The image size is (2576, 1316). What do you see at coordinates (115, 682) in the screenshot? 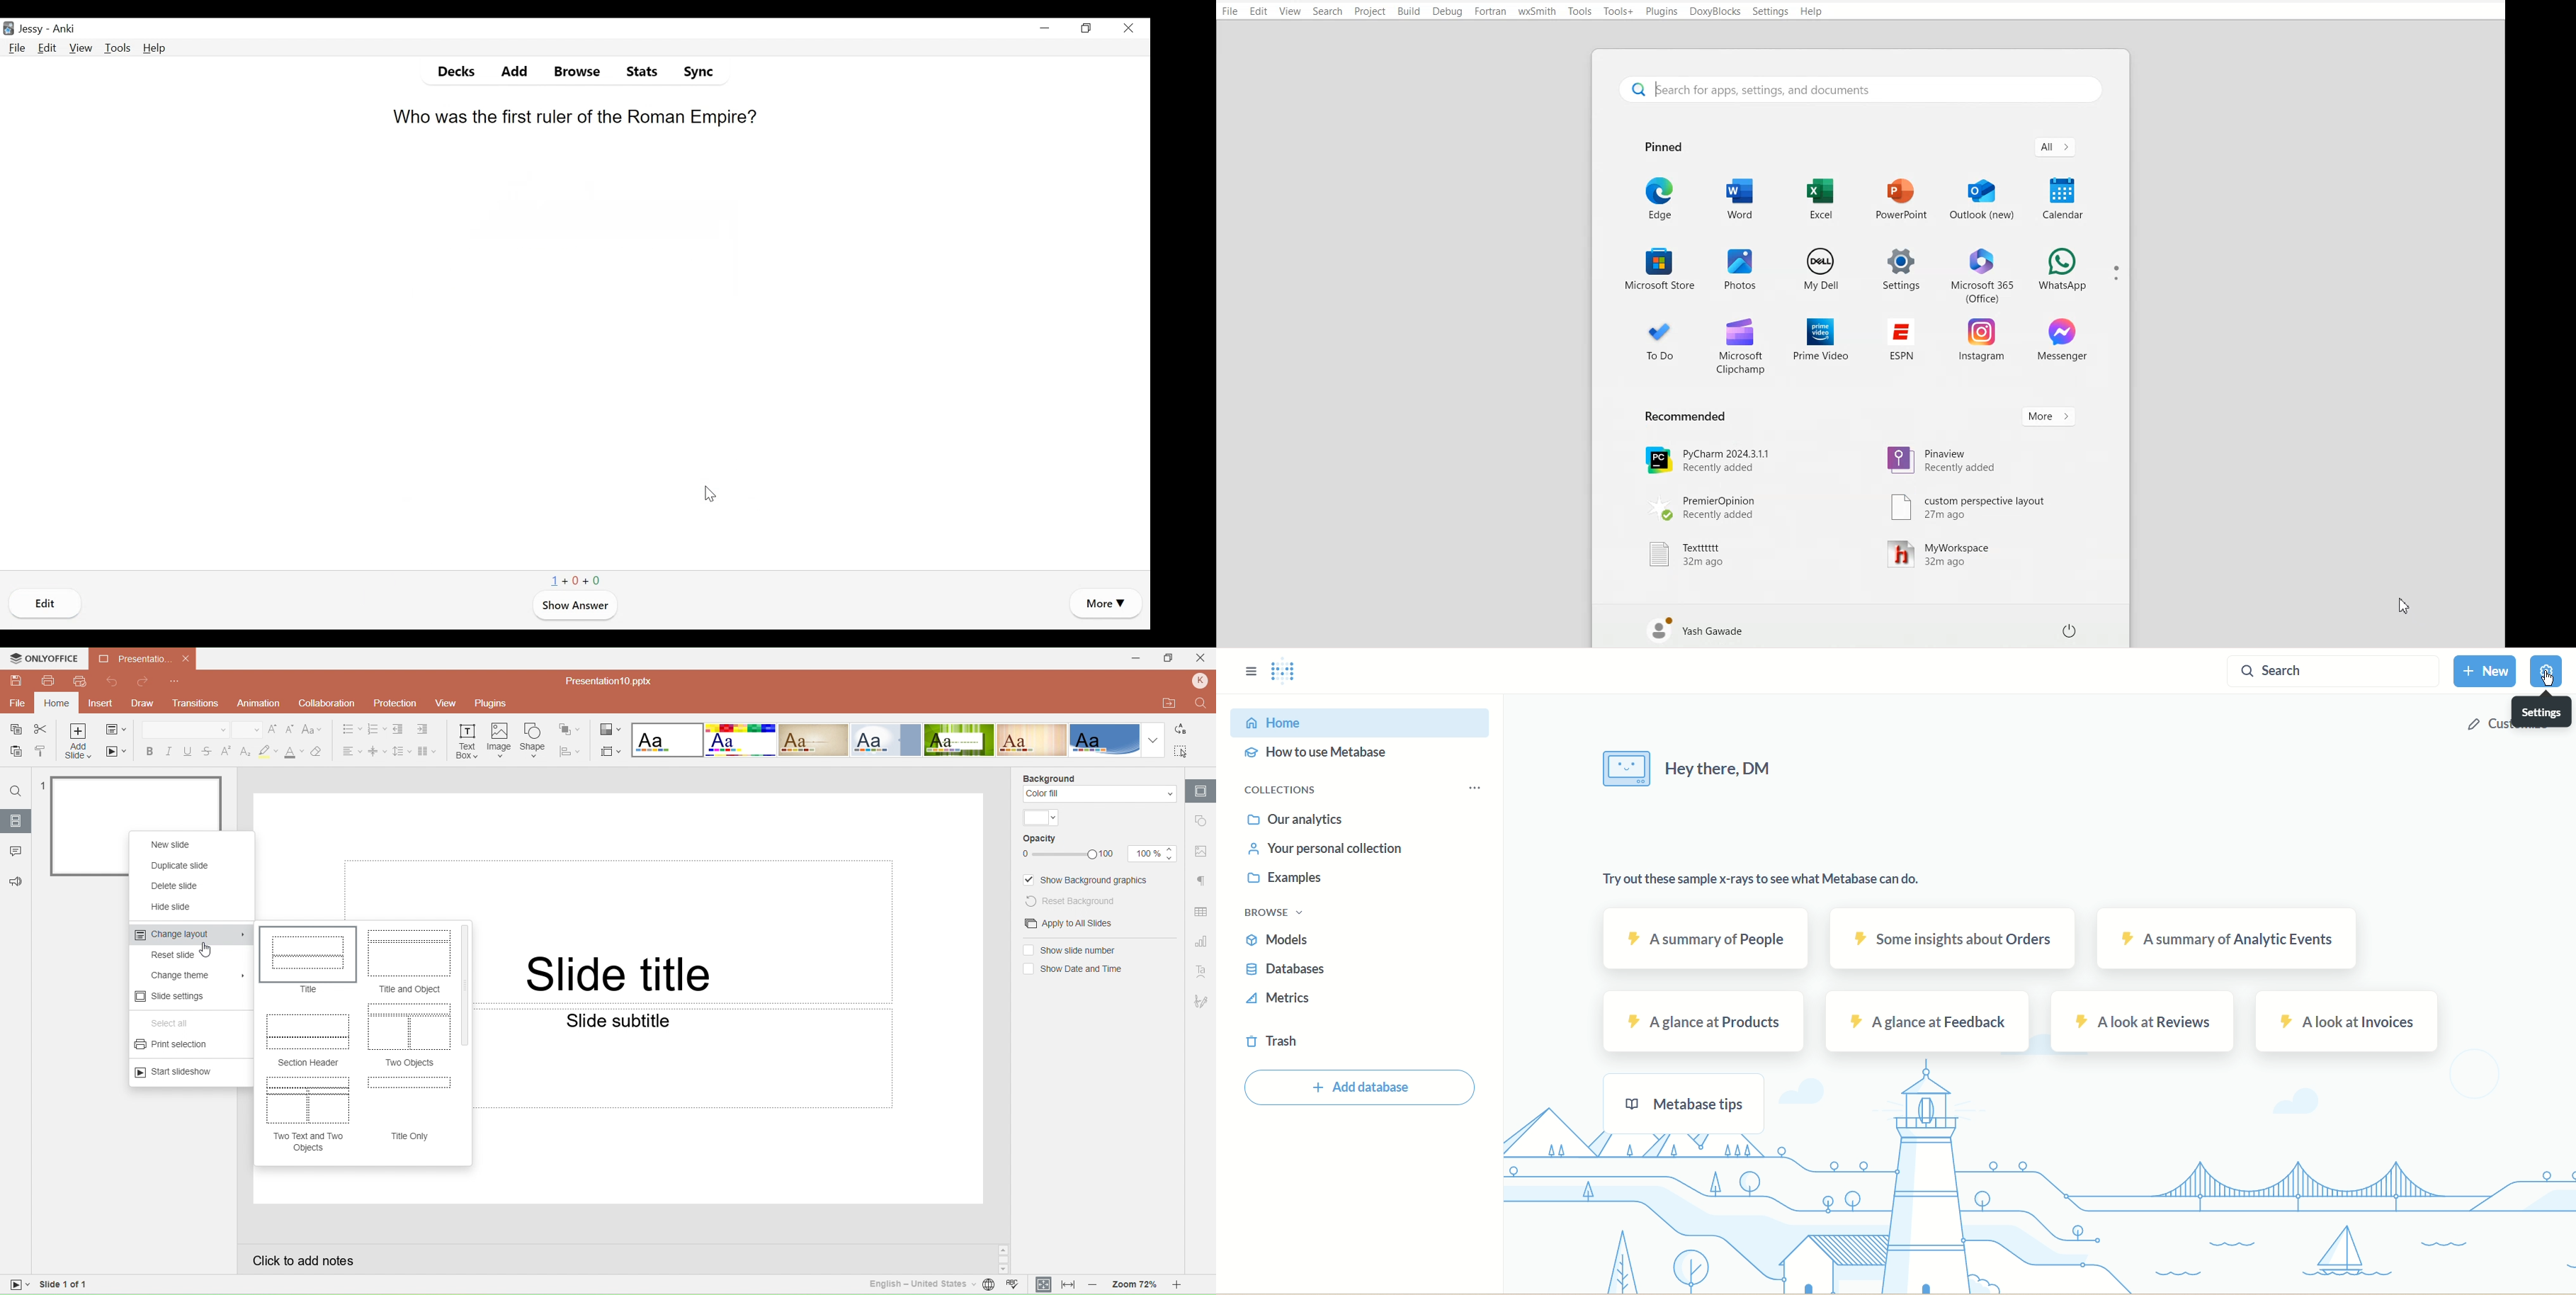
I see `Undo` at bounding box center [115, 682].